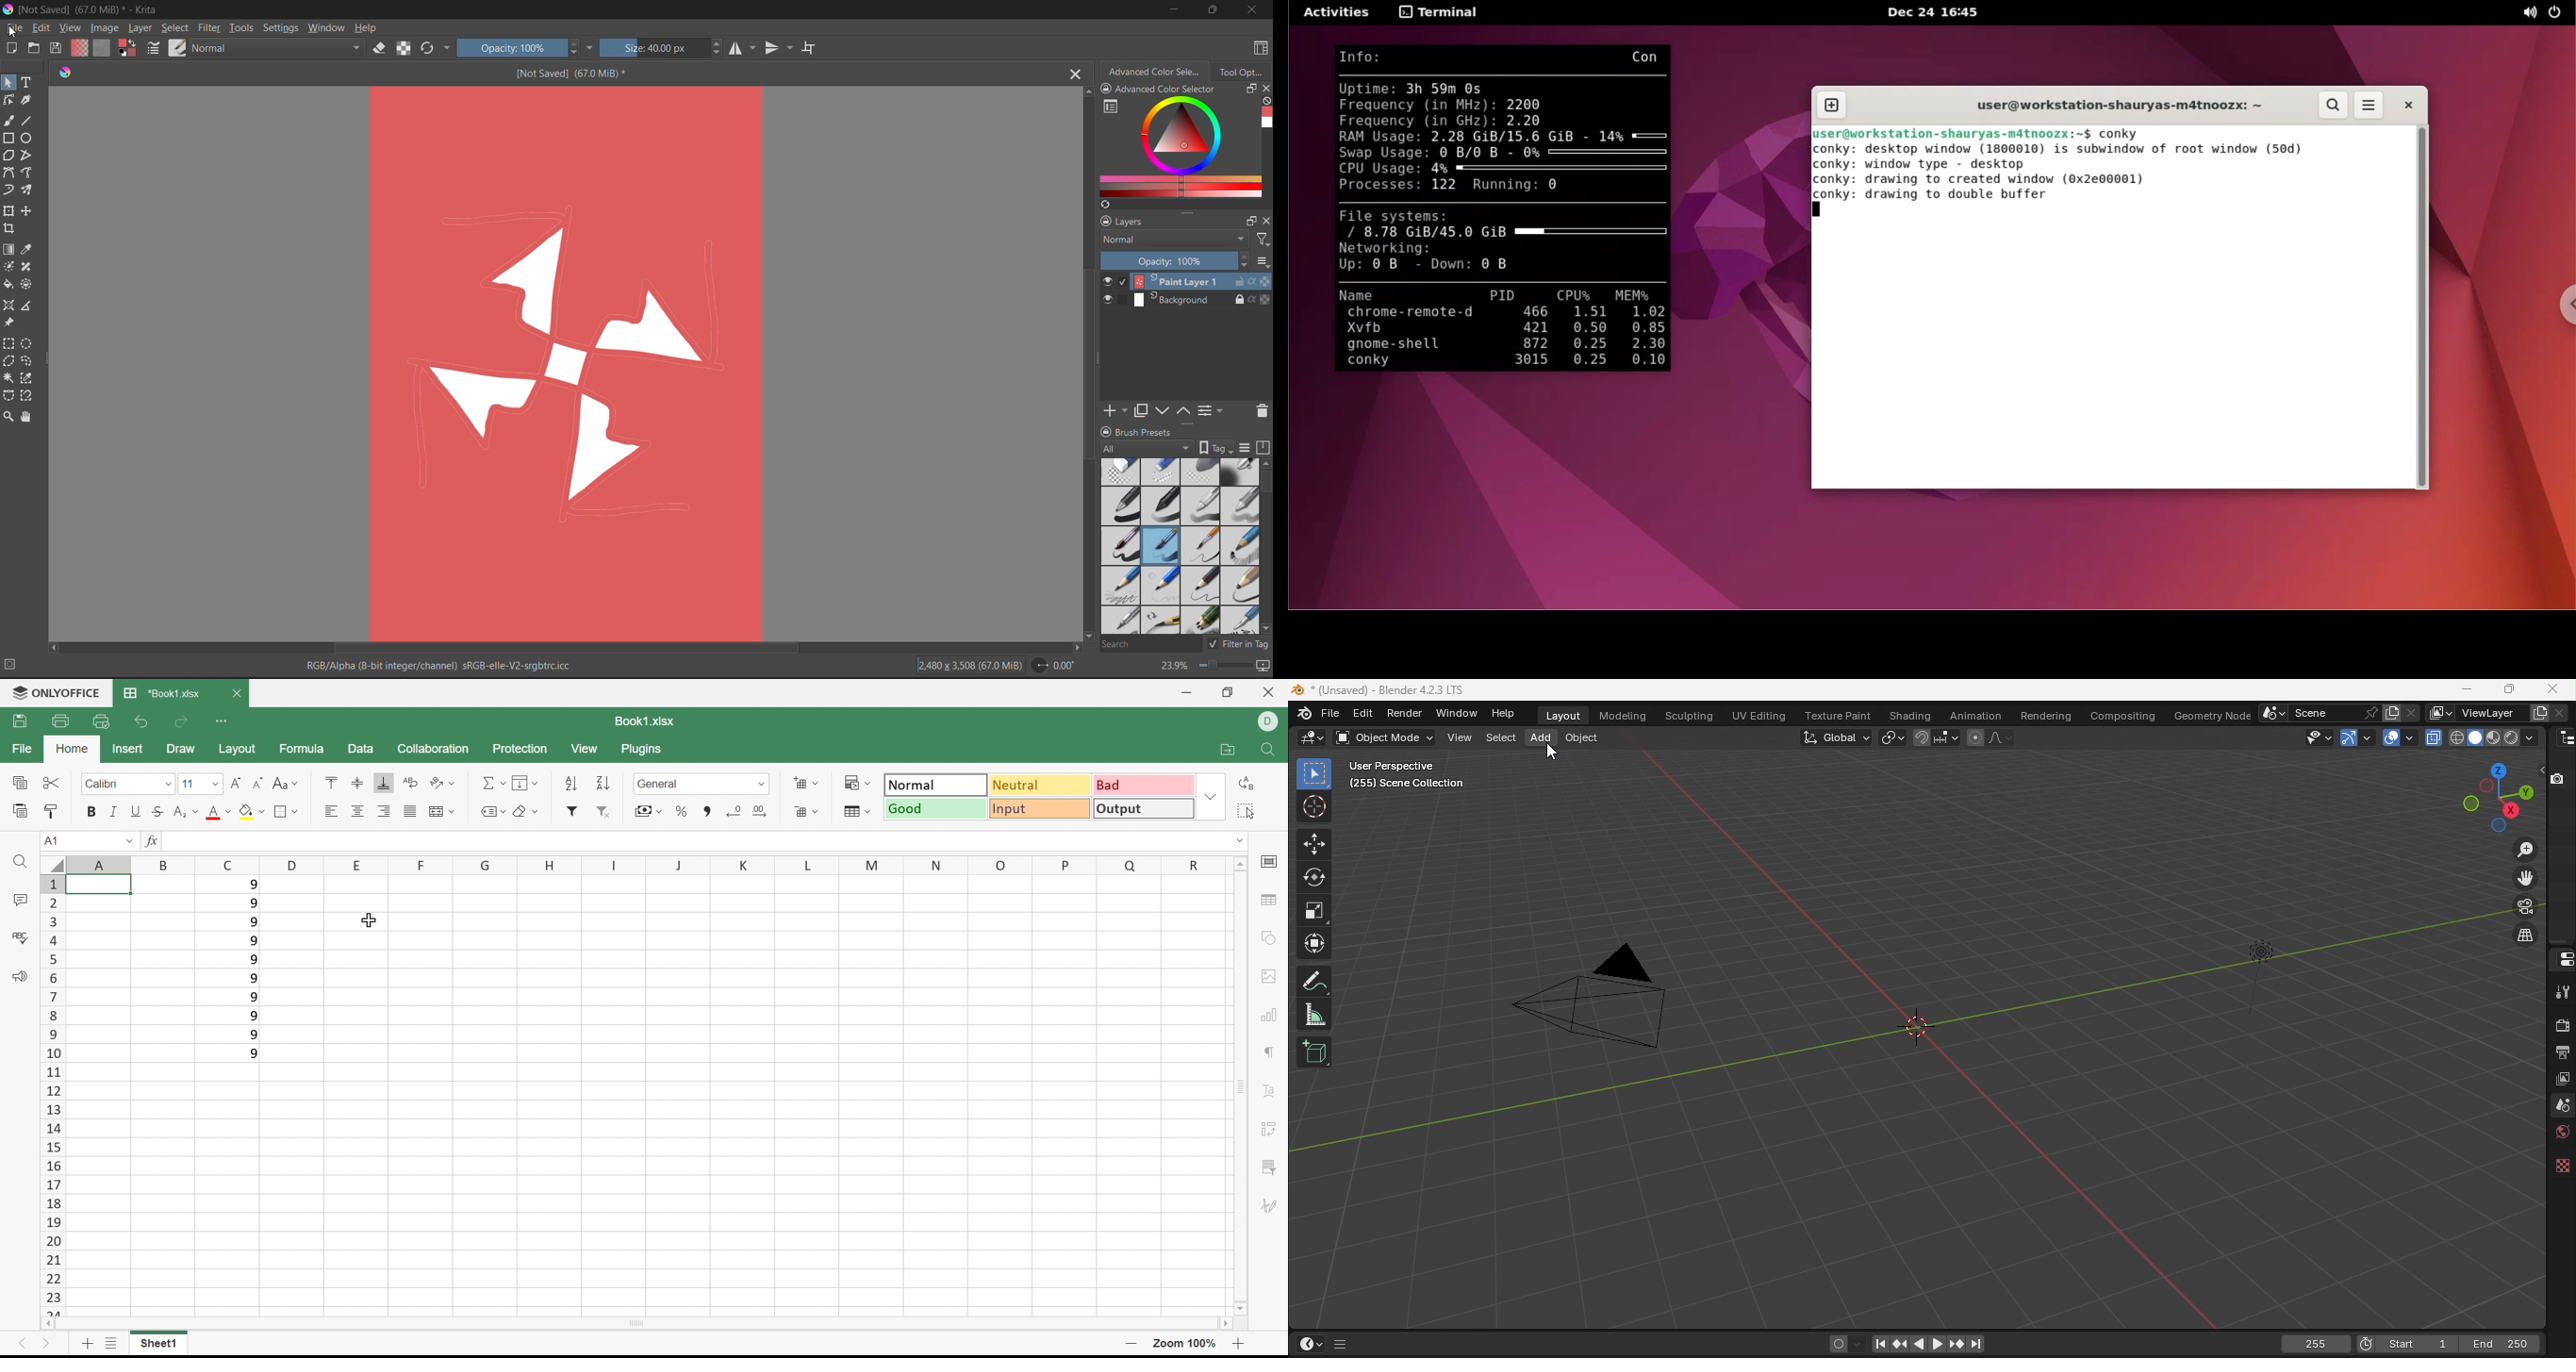  I want to click on Orientation, so click(441, 781).